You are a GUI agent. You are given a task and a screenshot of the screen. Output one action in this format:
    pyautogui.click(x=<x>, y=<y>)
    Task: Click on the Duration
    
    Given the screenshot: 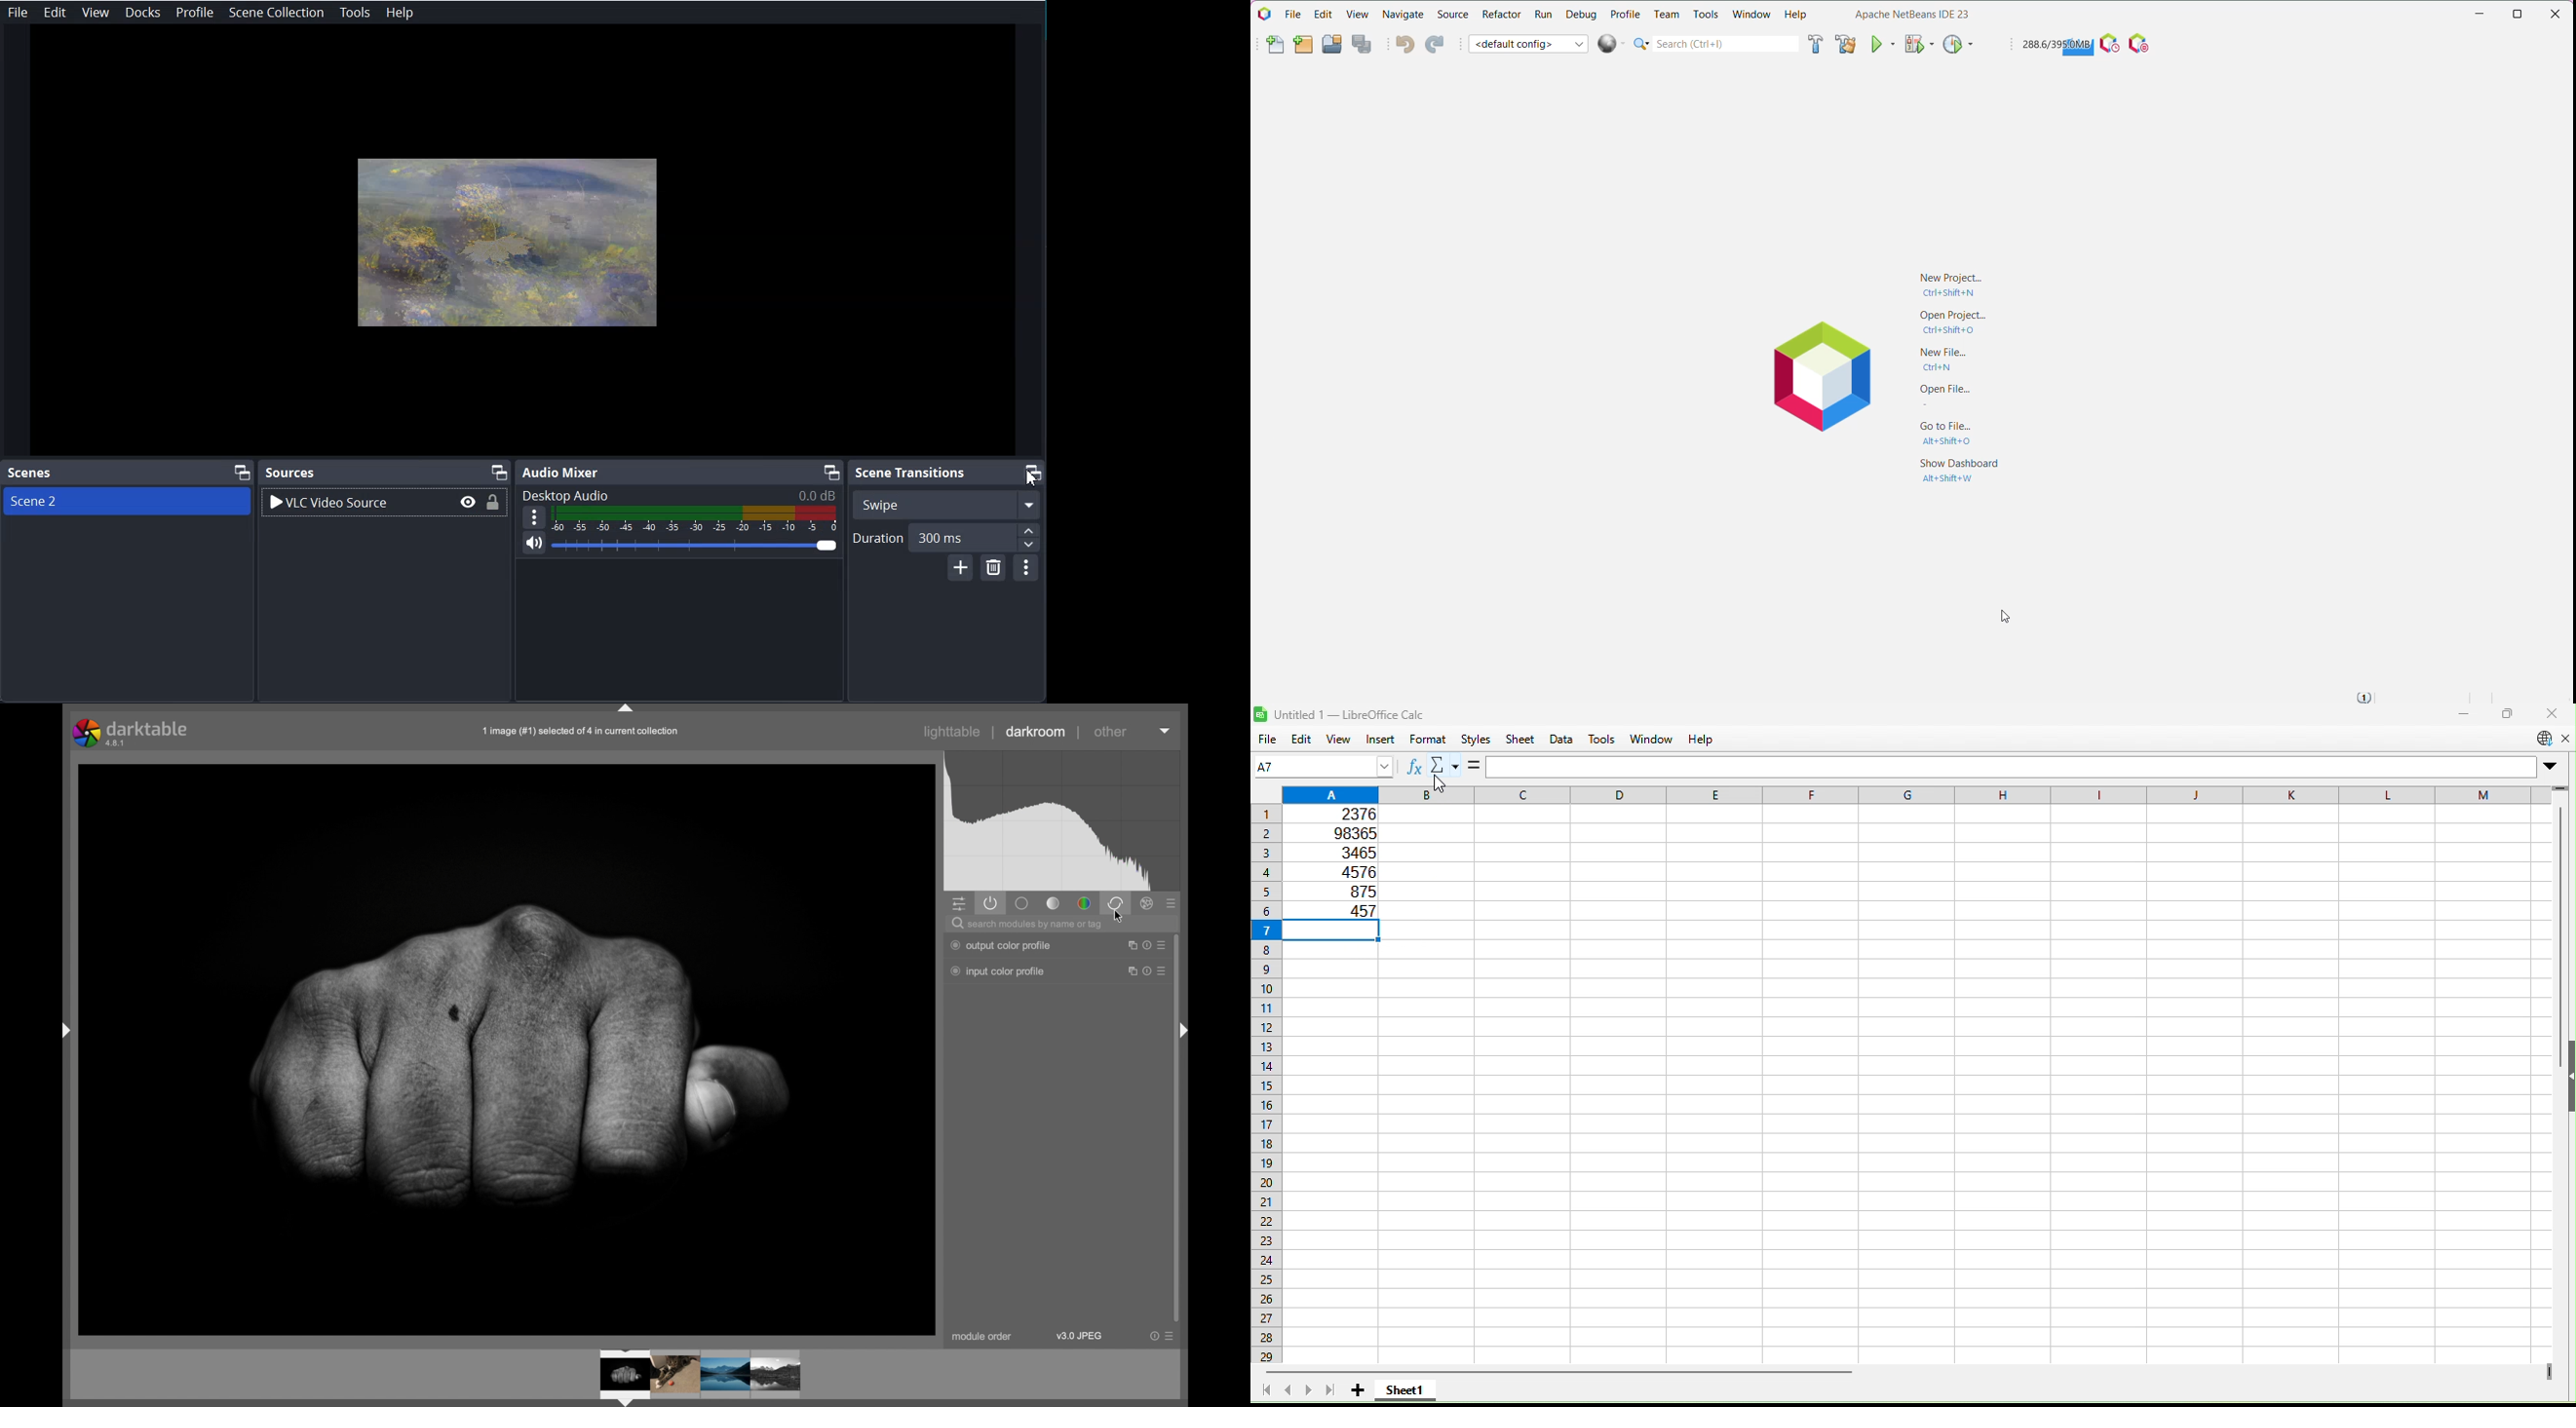 What is the action you would take?
    pyautogui.click(x=945, y=540)
    